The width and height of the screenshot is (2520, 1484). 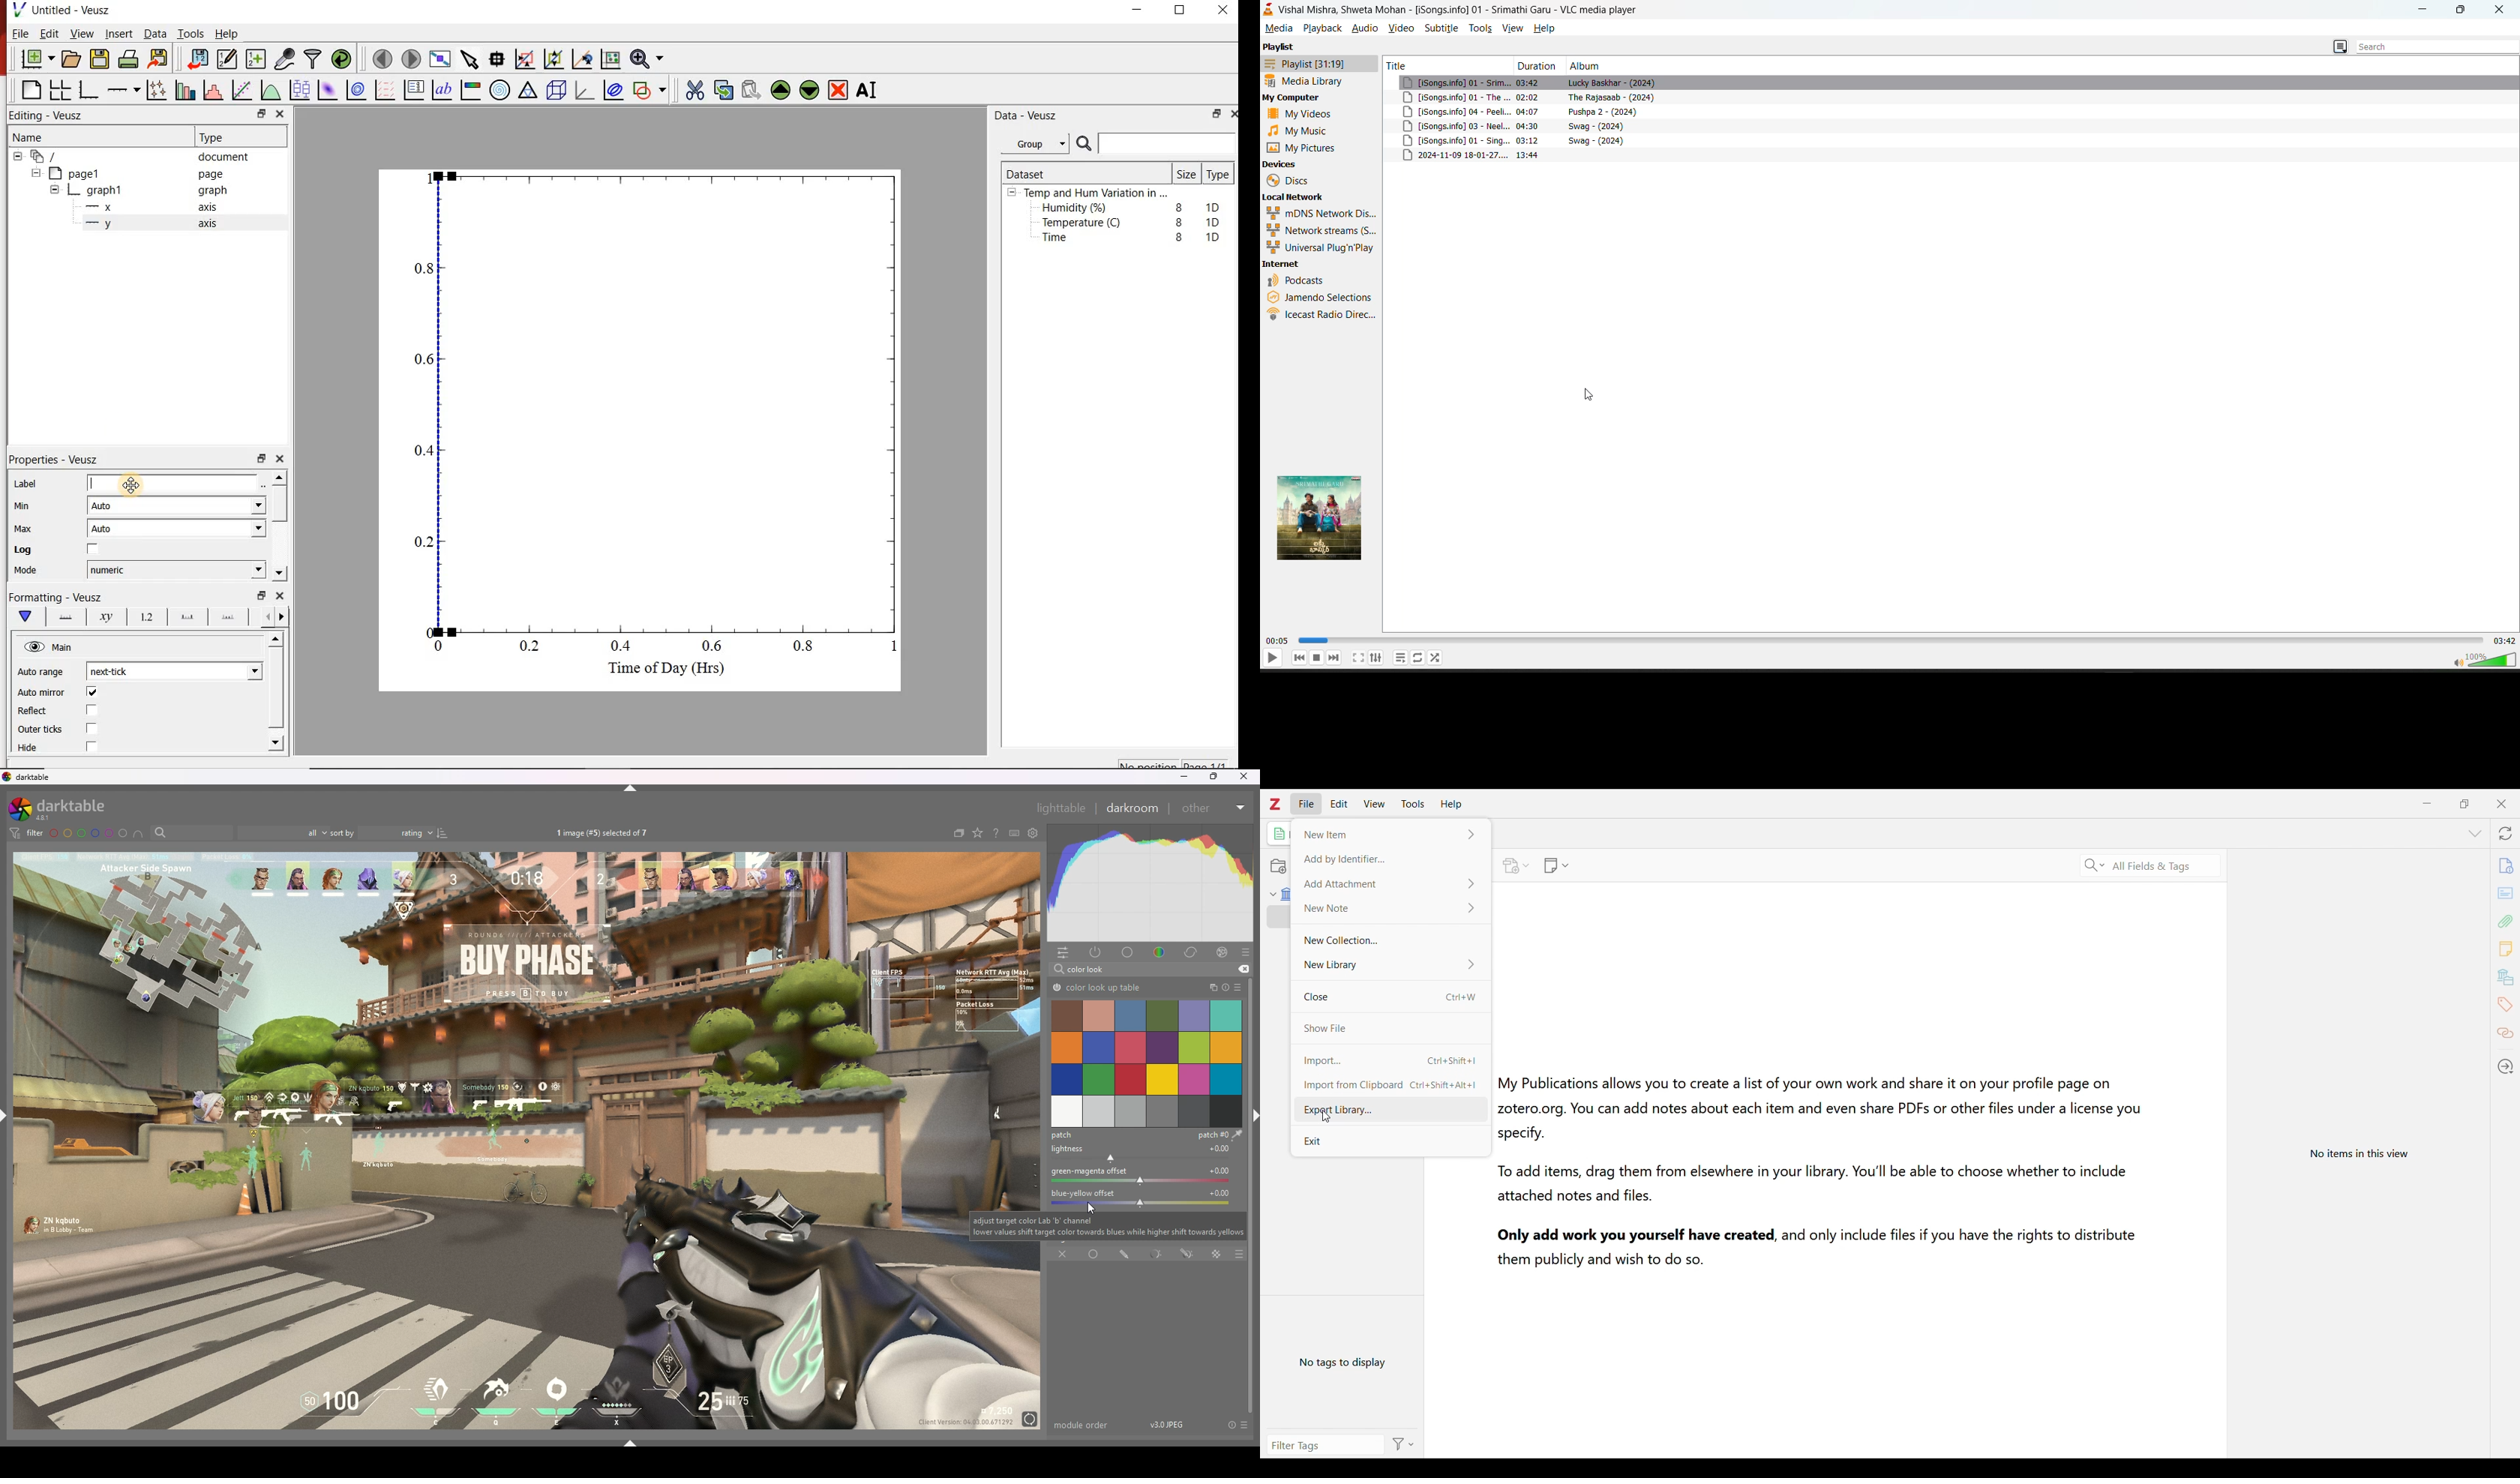 What do you see at coordinates (1322, 1443) in the screenshot?
I see `Enter search manually` at bounding box center [1322, 1443].